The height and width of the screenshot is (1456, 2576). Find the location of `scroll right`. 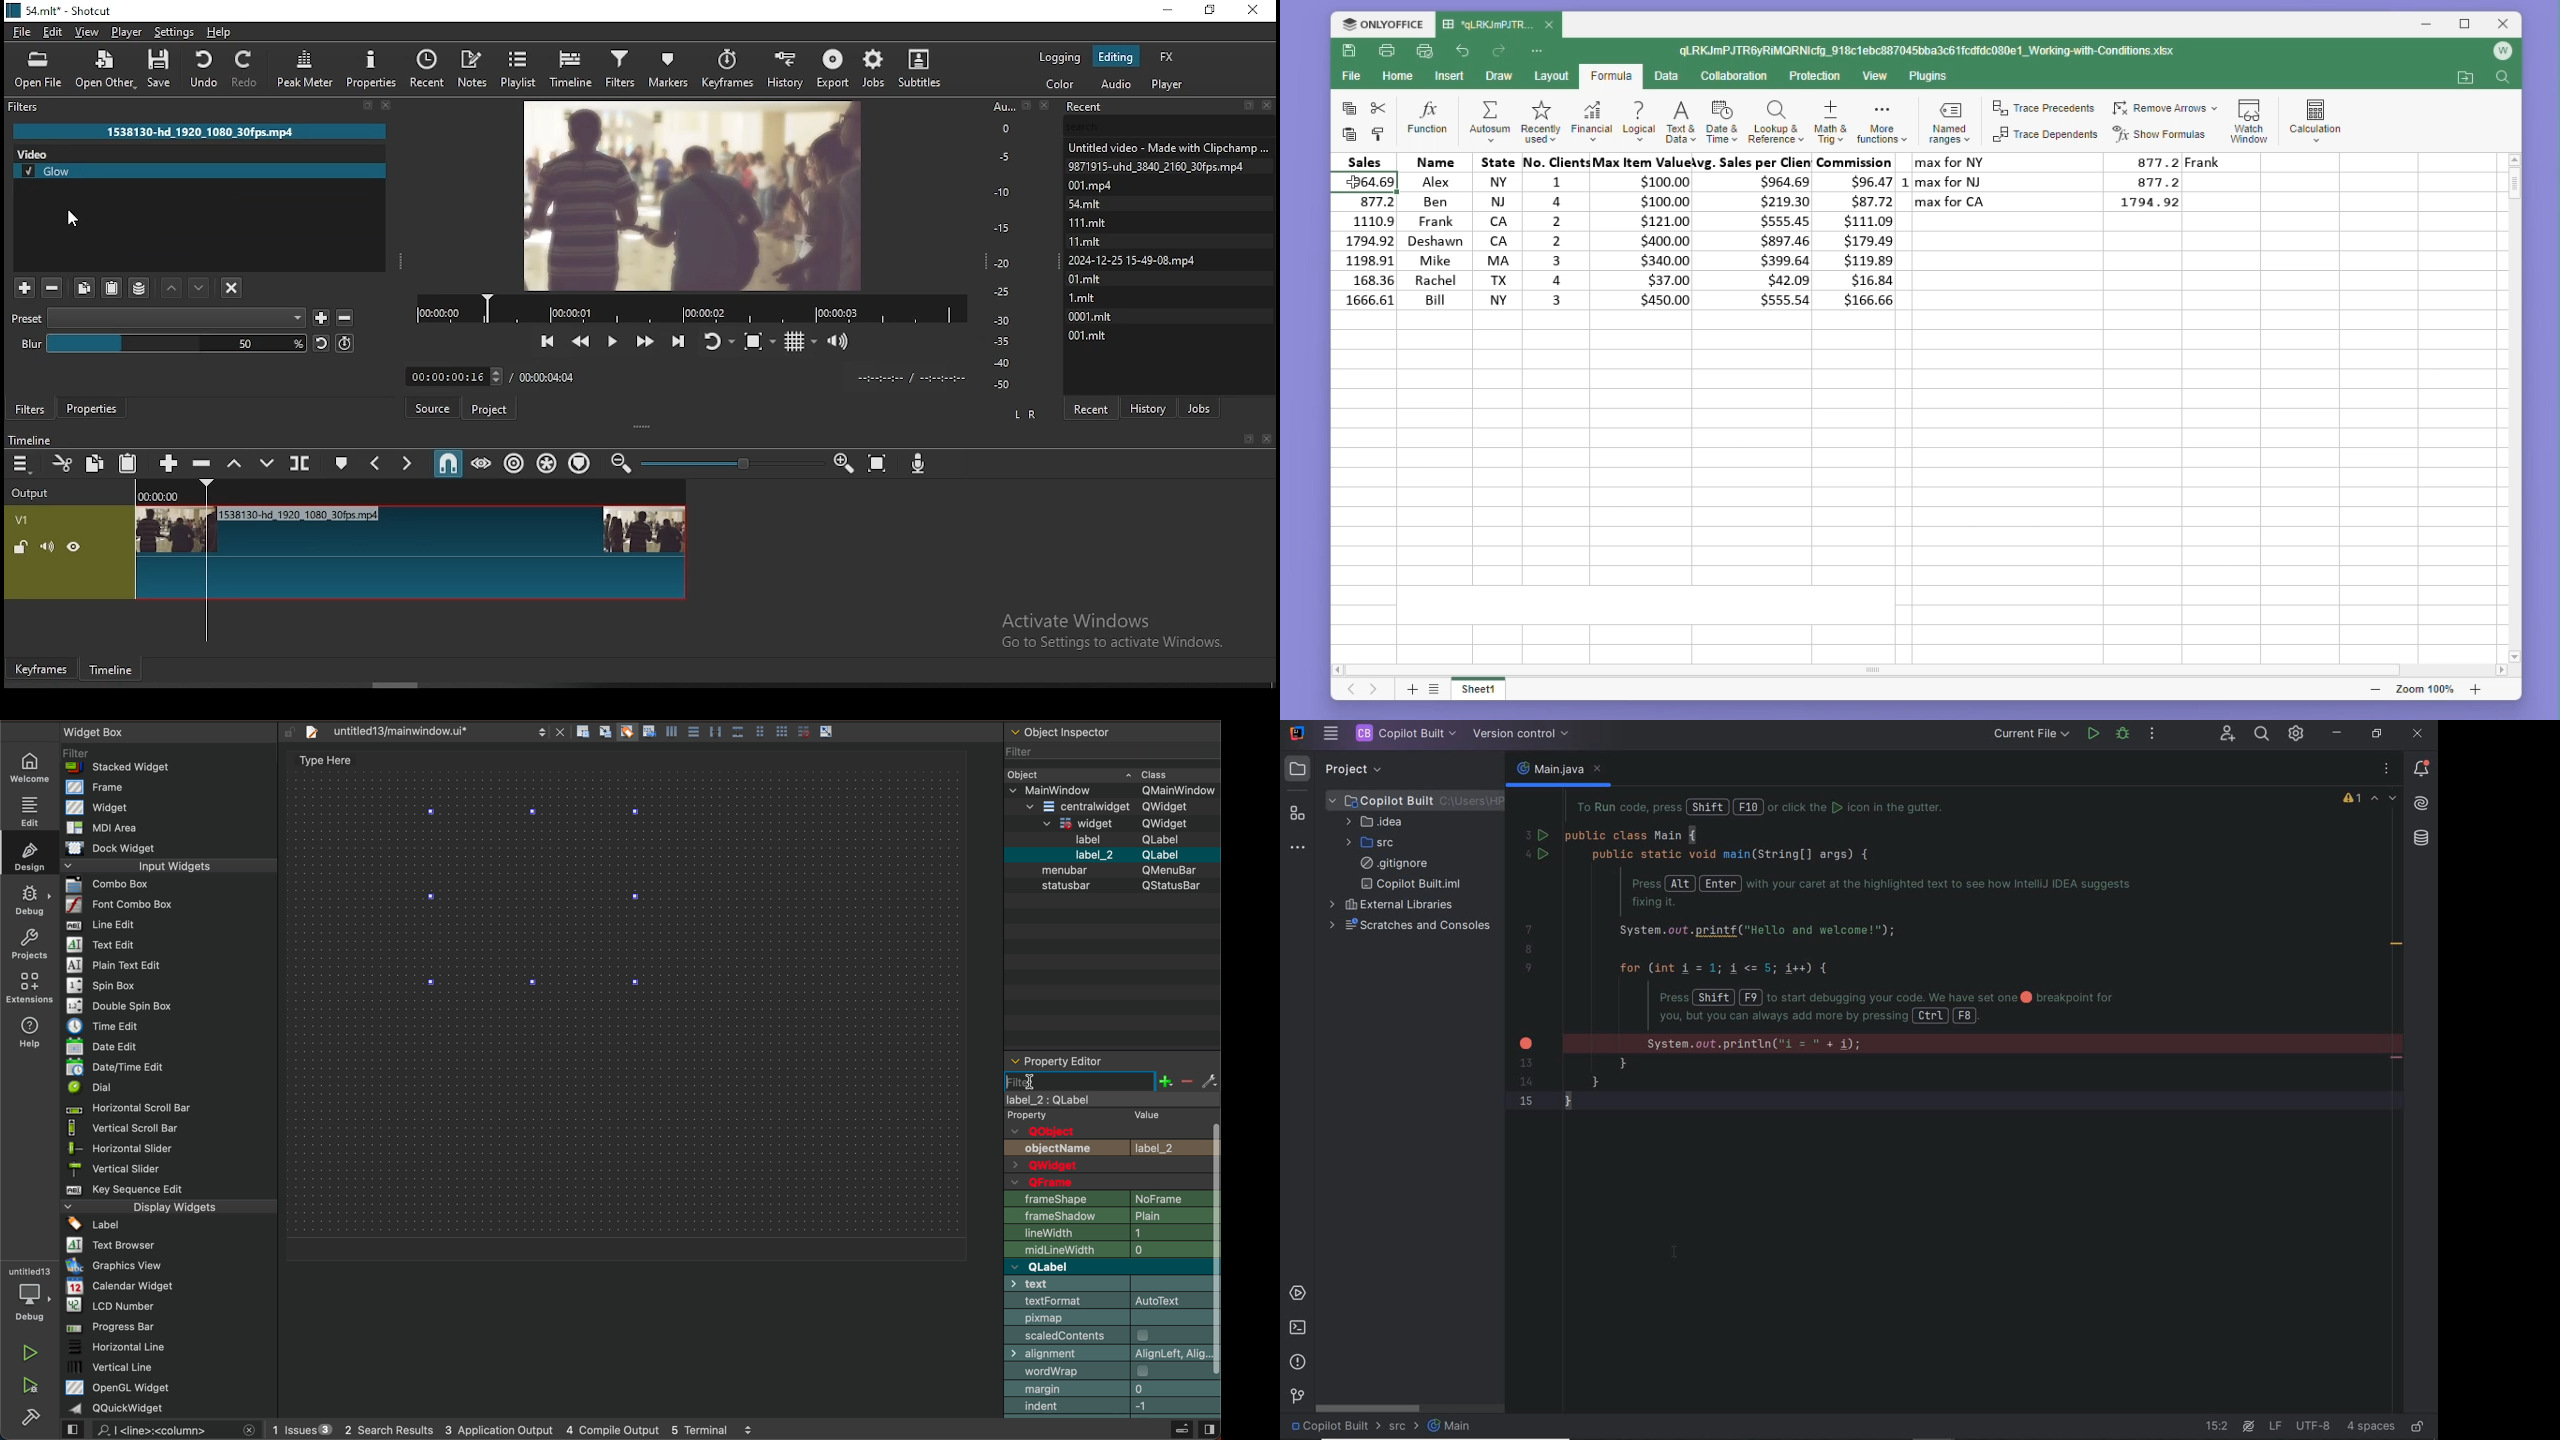

scroll right is located at coordinates (2502, 671).